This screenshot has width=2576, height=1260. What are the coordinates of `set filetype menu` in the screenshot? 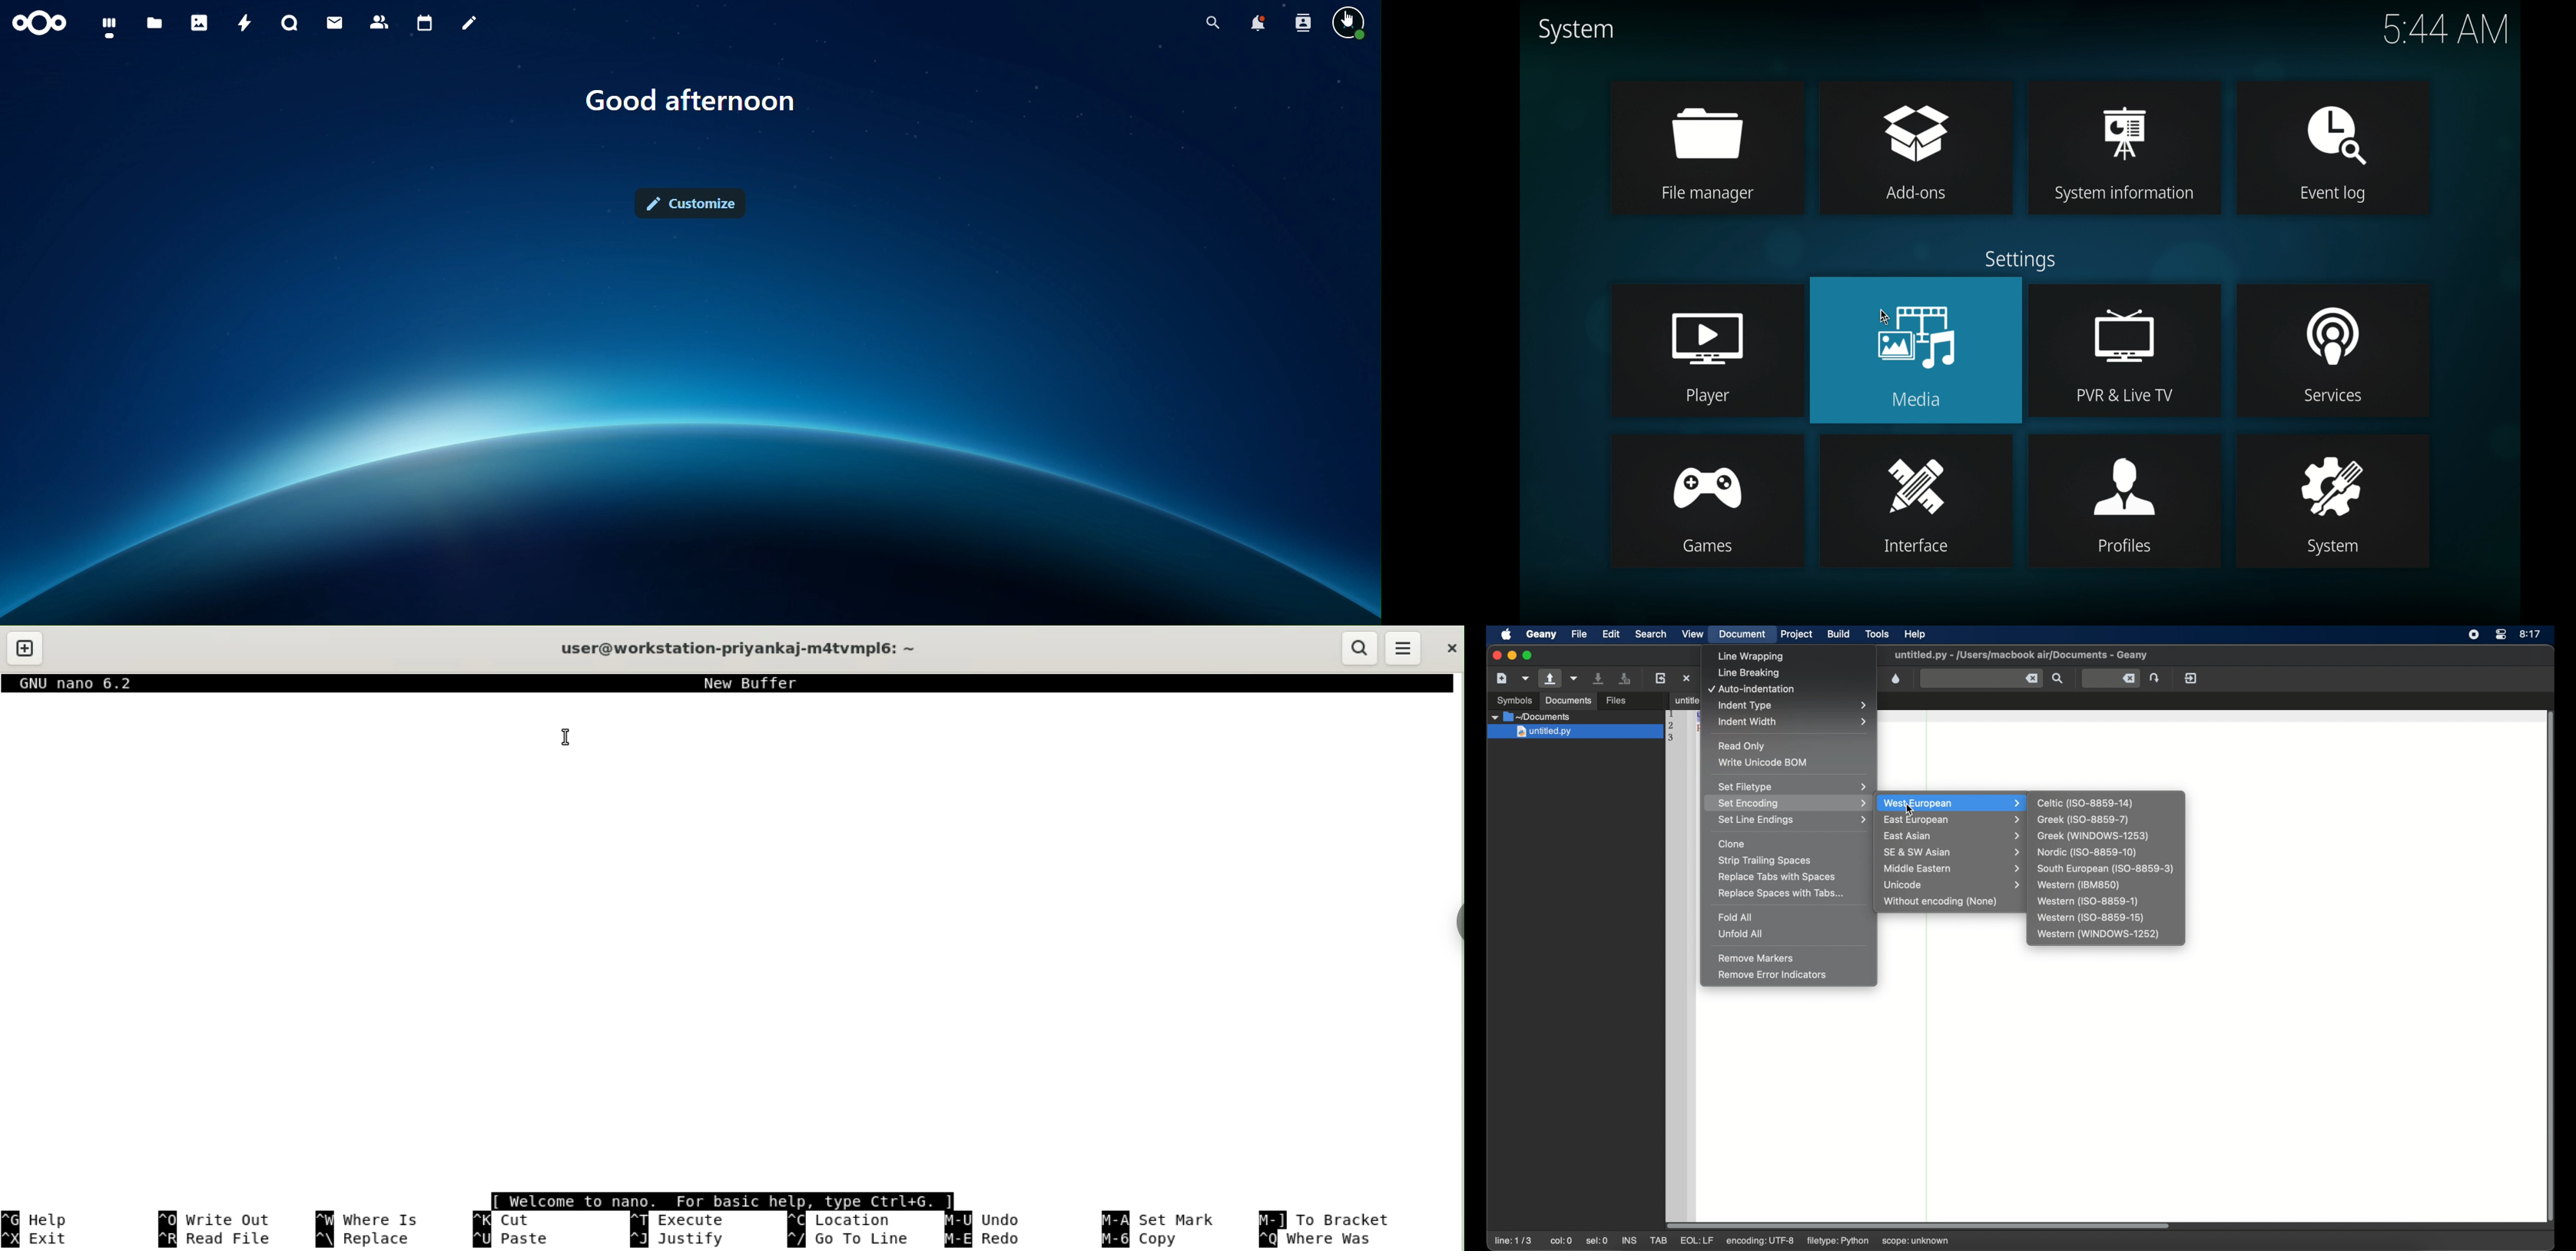 It's located at (1792, 787).